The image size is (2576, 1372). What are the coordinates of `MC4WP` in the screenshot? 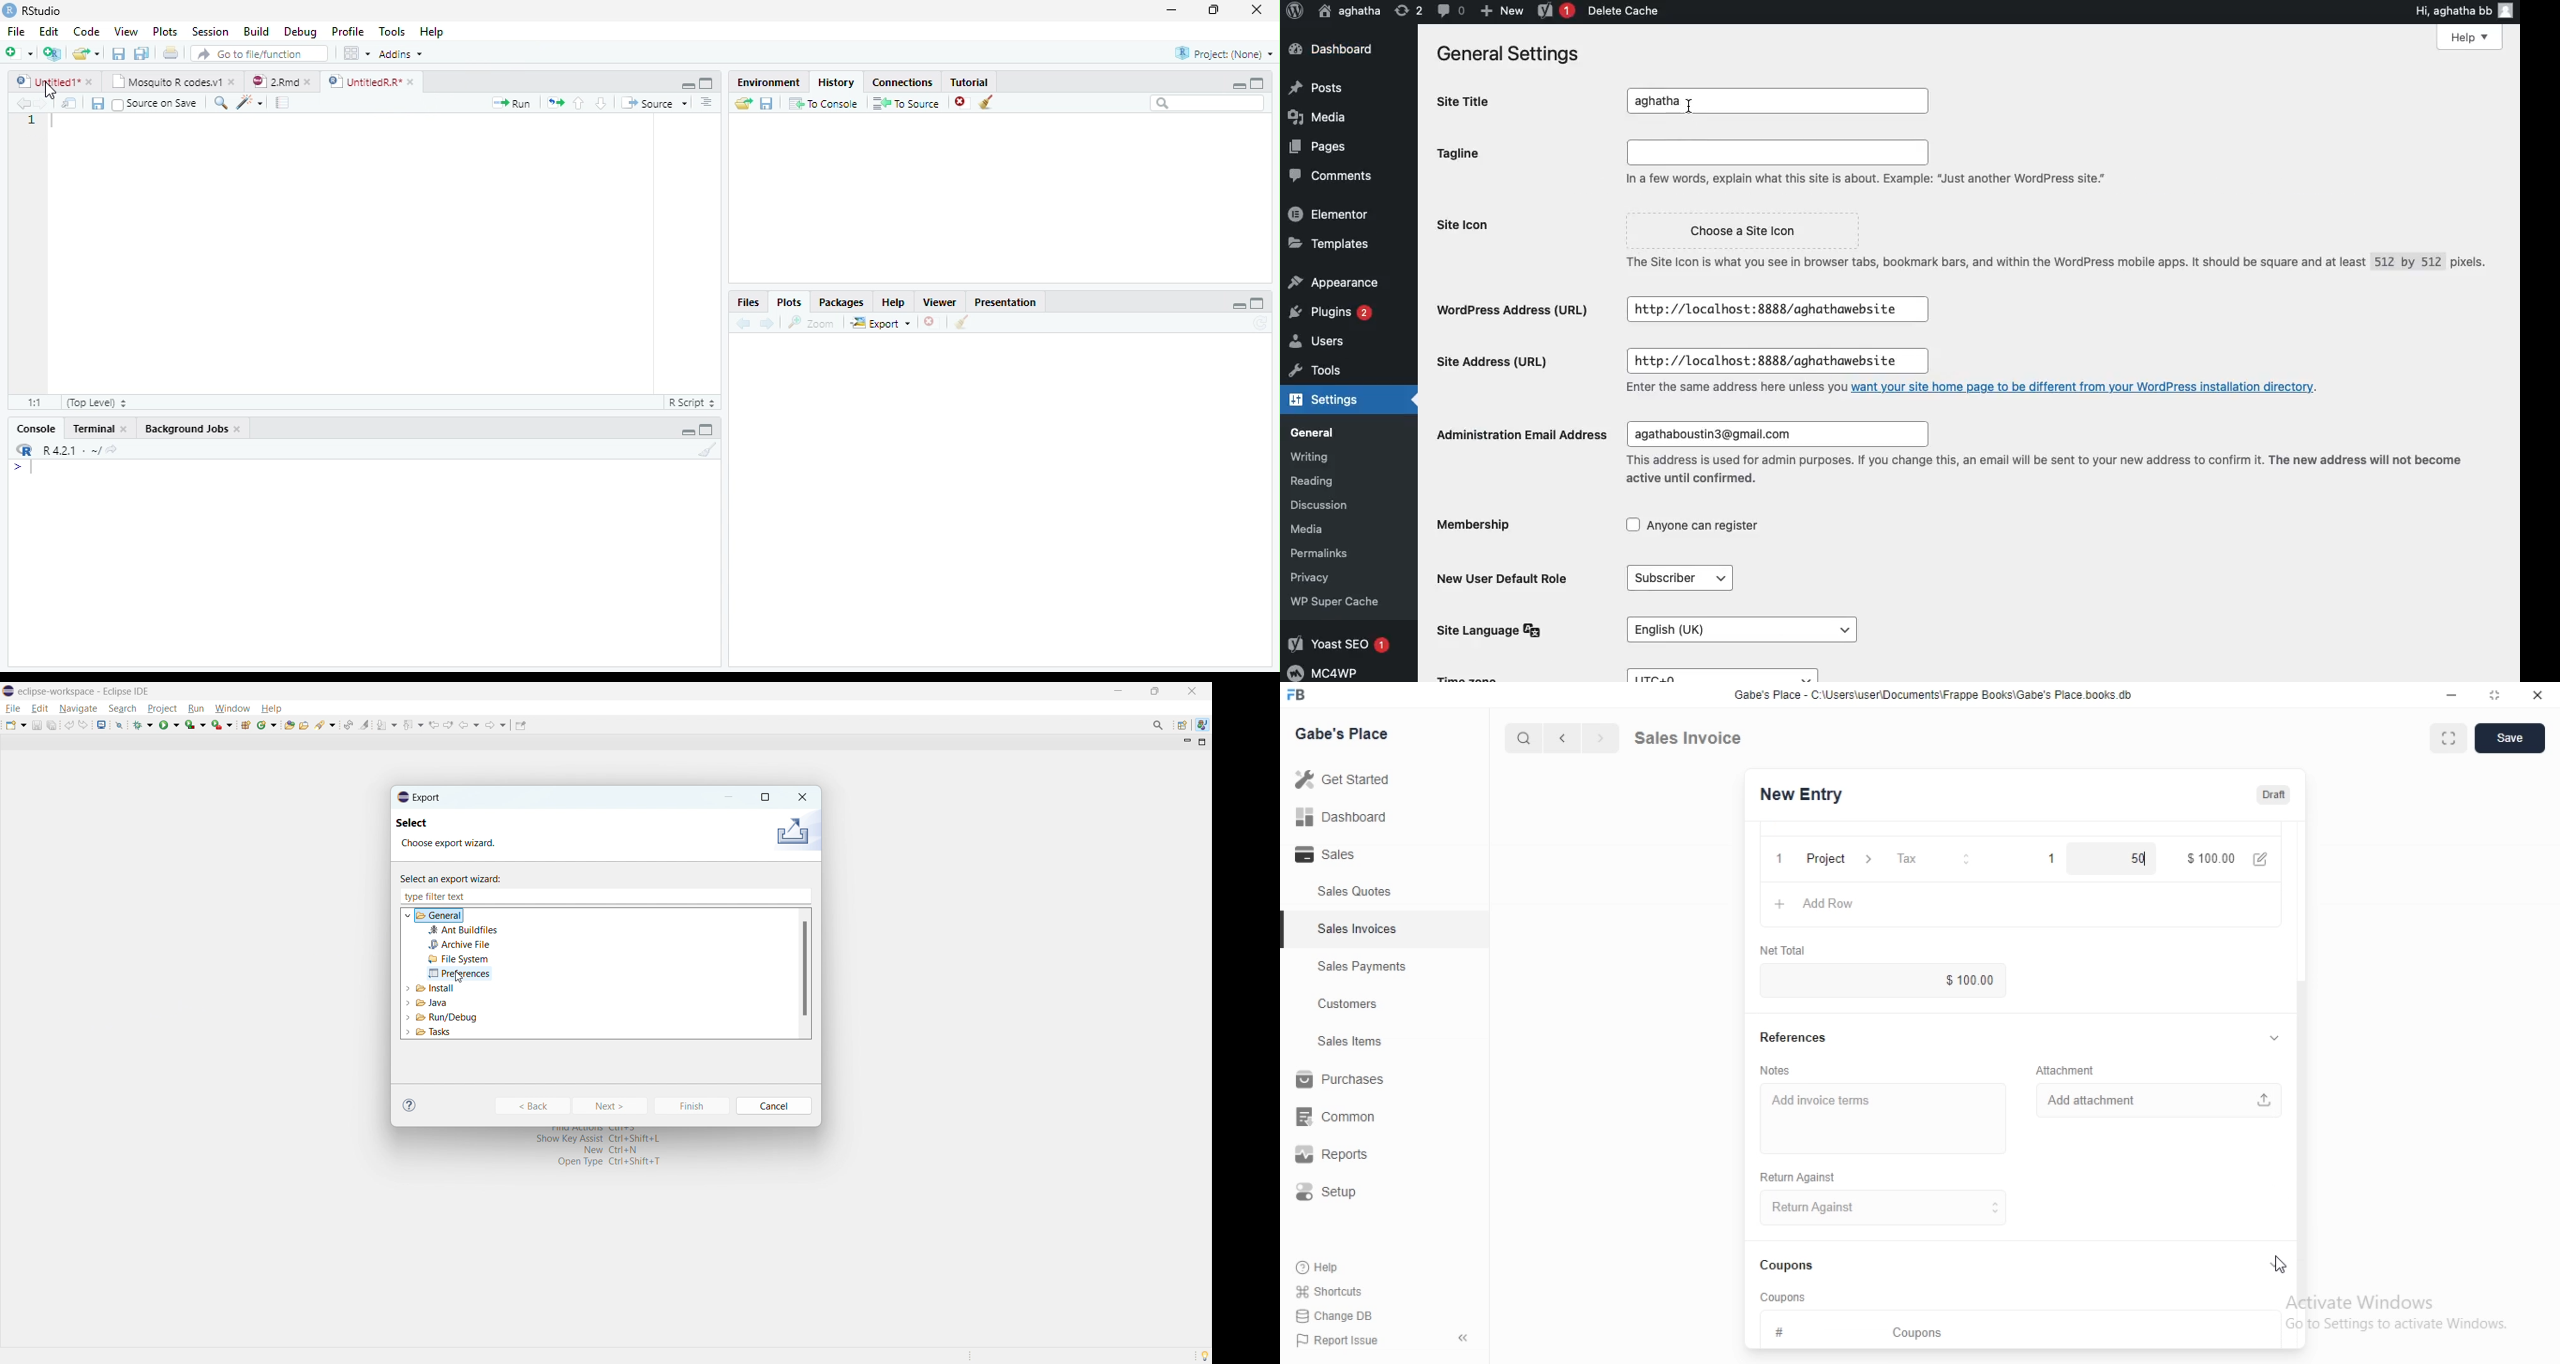 It's located at (1326, 673).